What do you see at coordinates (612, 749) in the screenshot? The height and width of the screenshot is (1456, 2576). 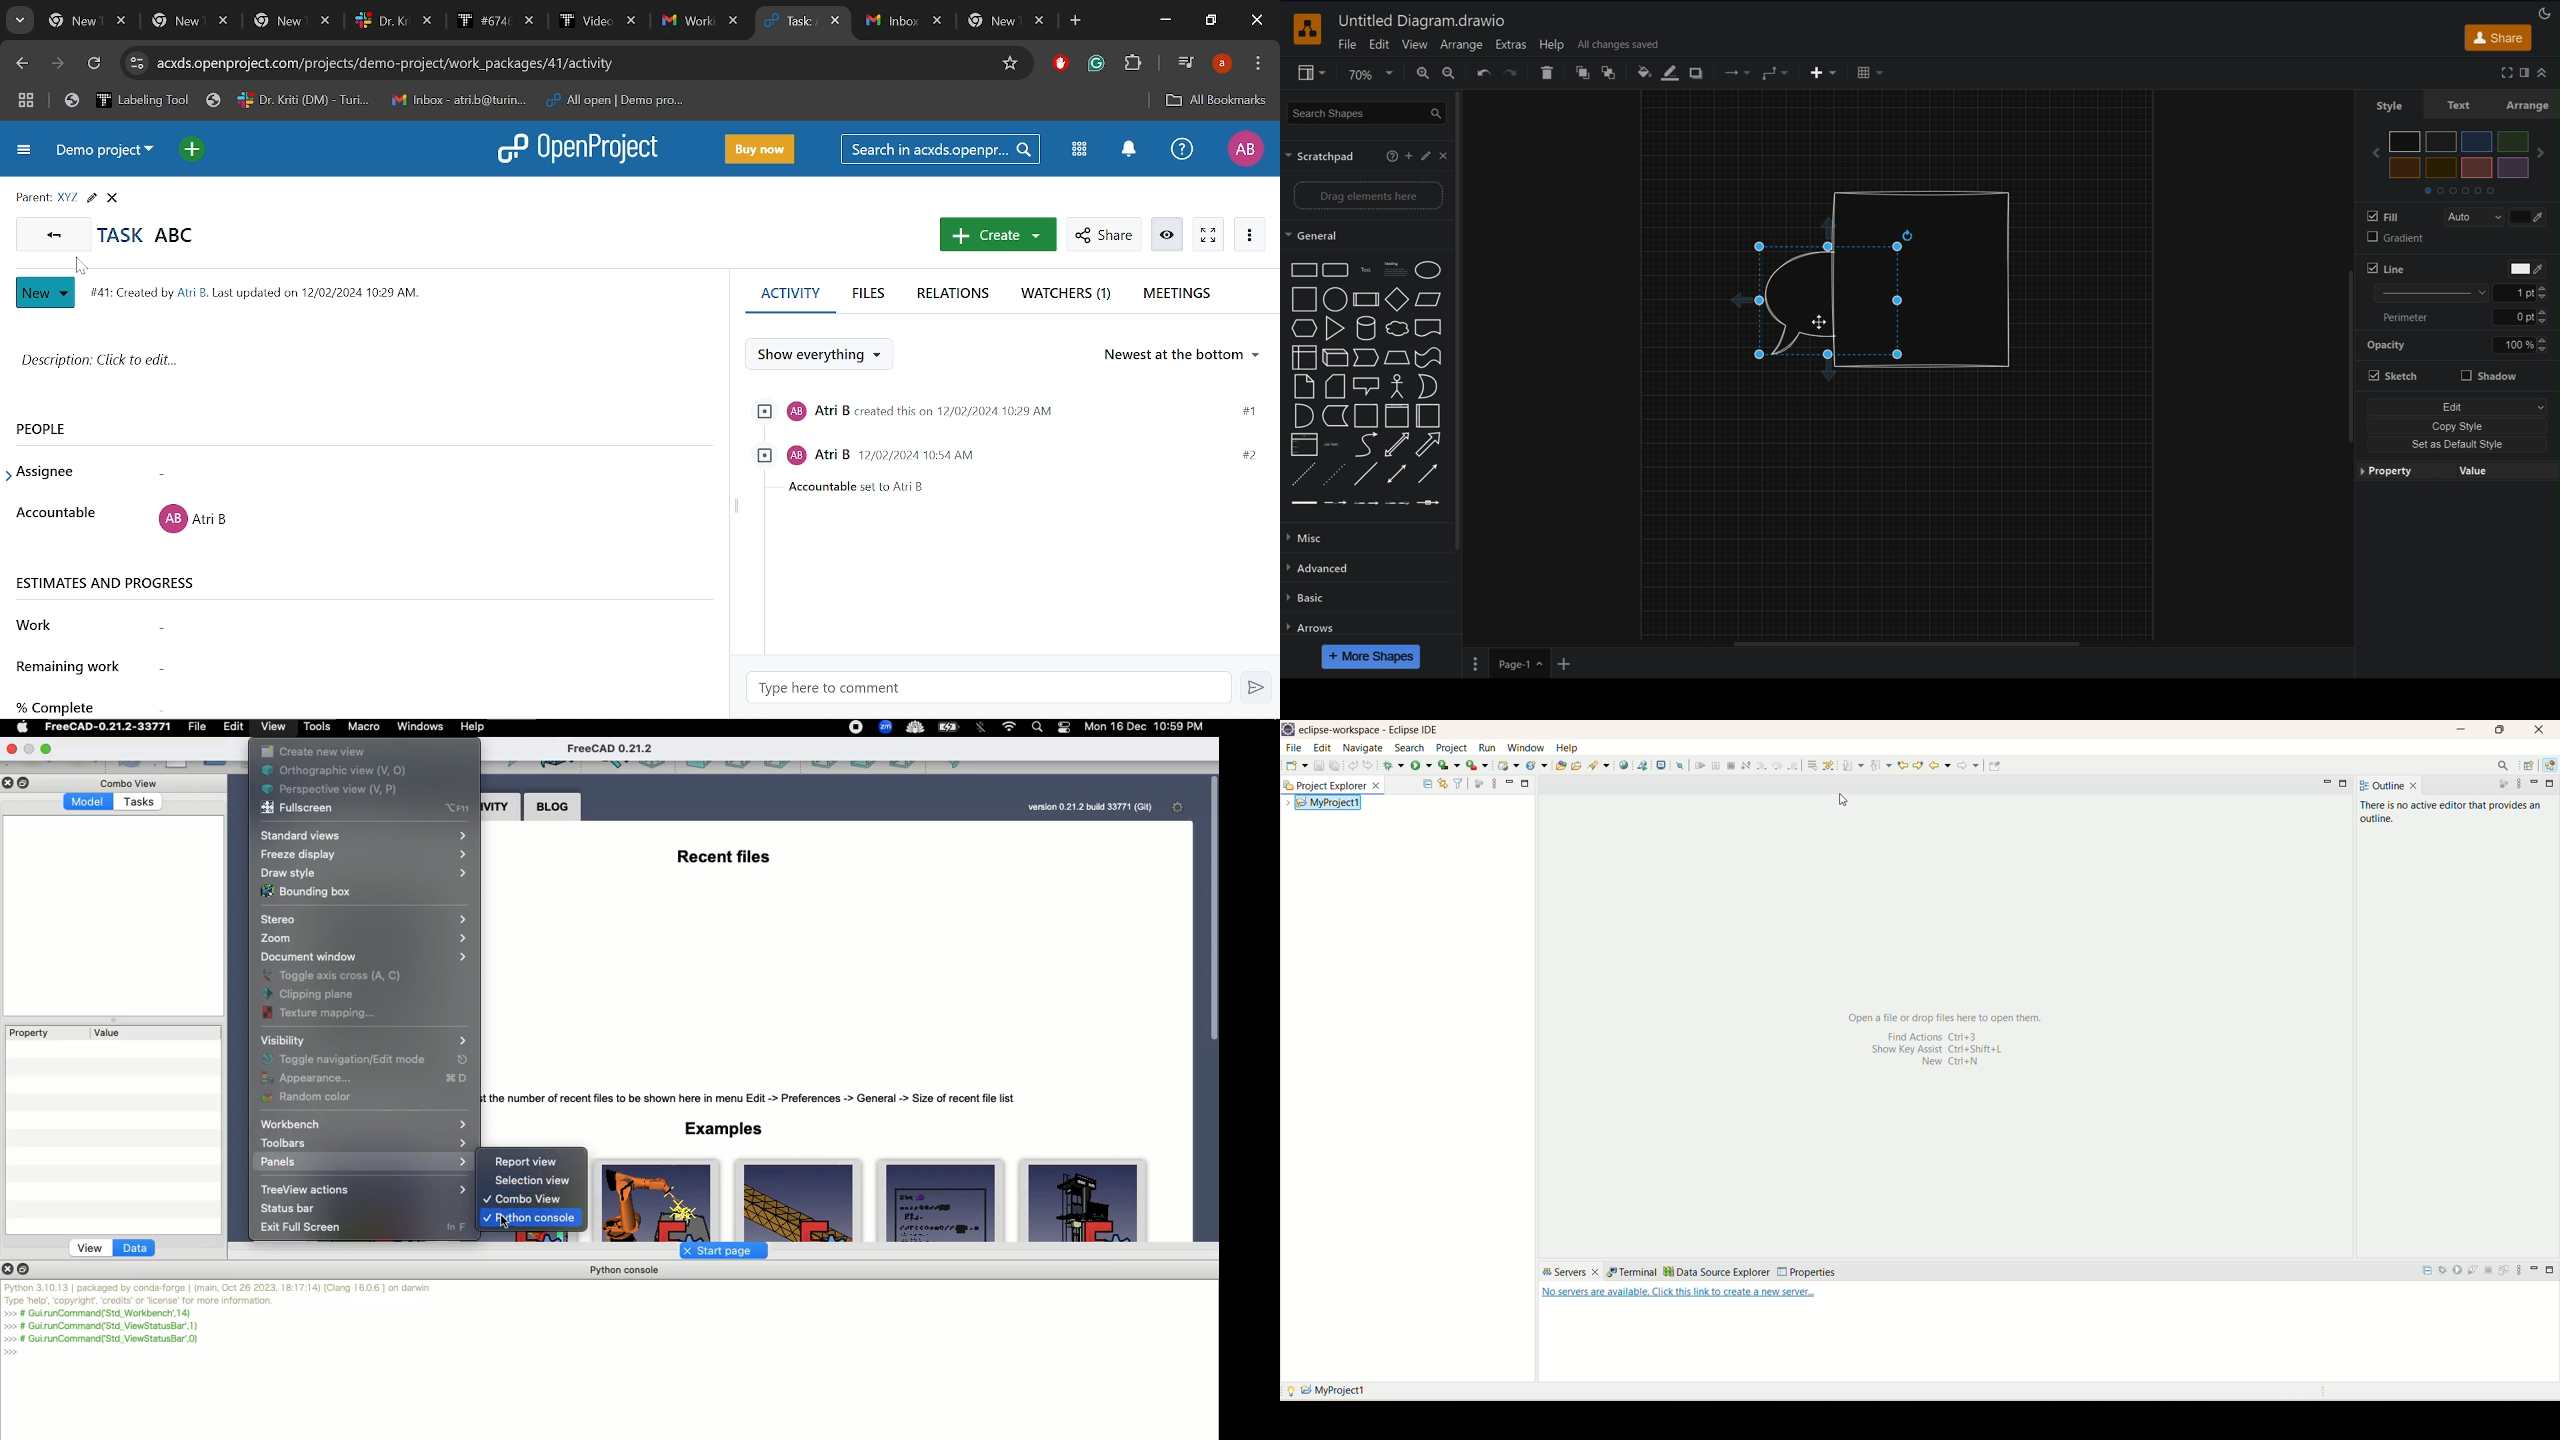 I see `FreeCAD 0.21.2` at bounding box center [612, 749].